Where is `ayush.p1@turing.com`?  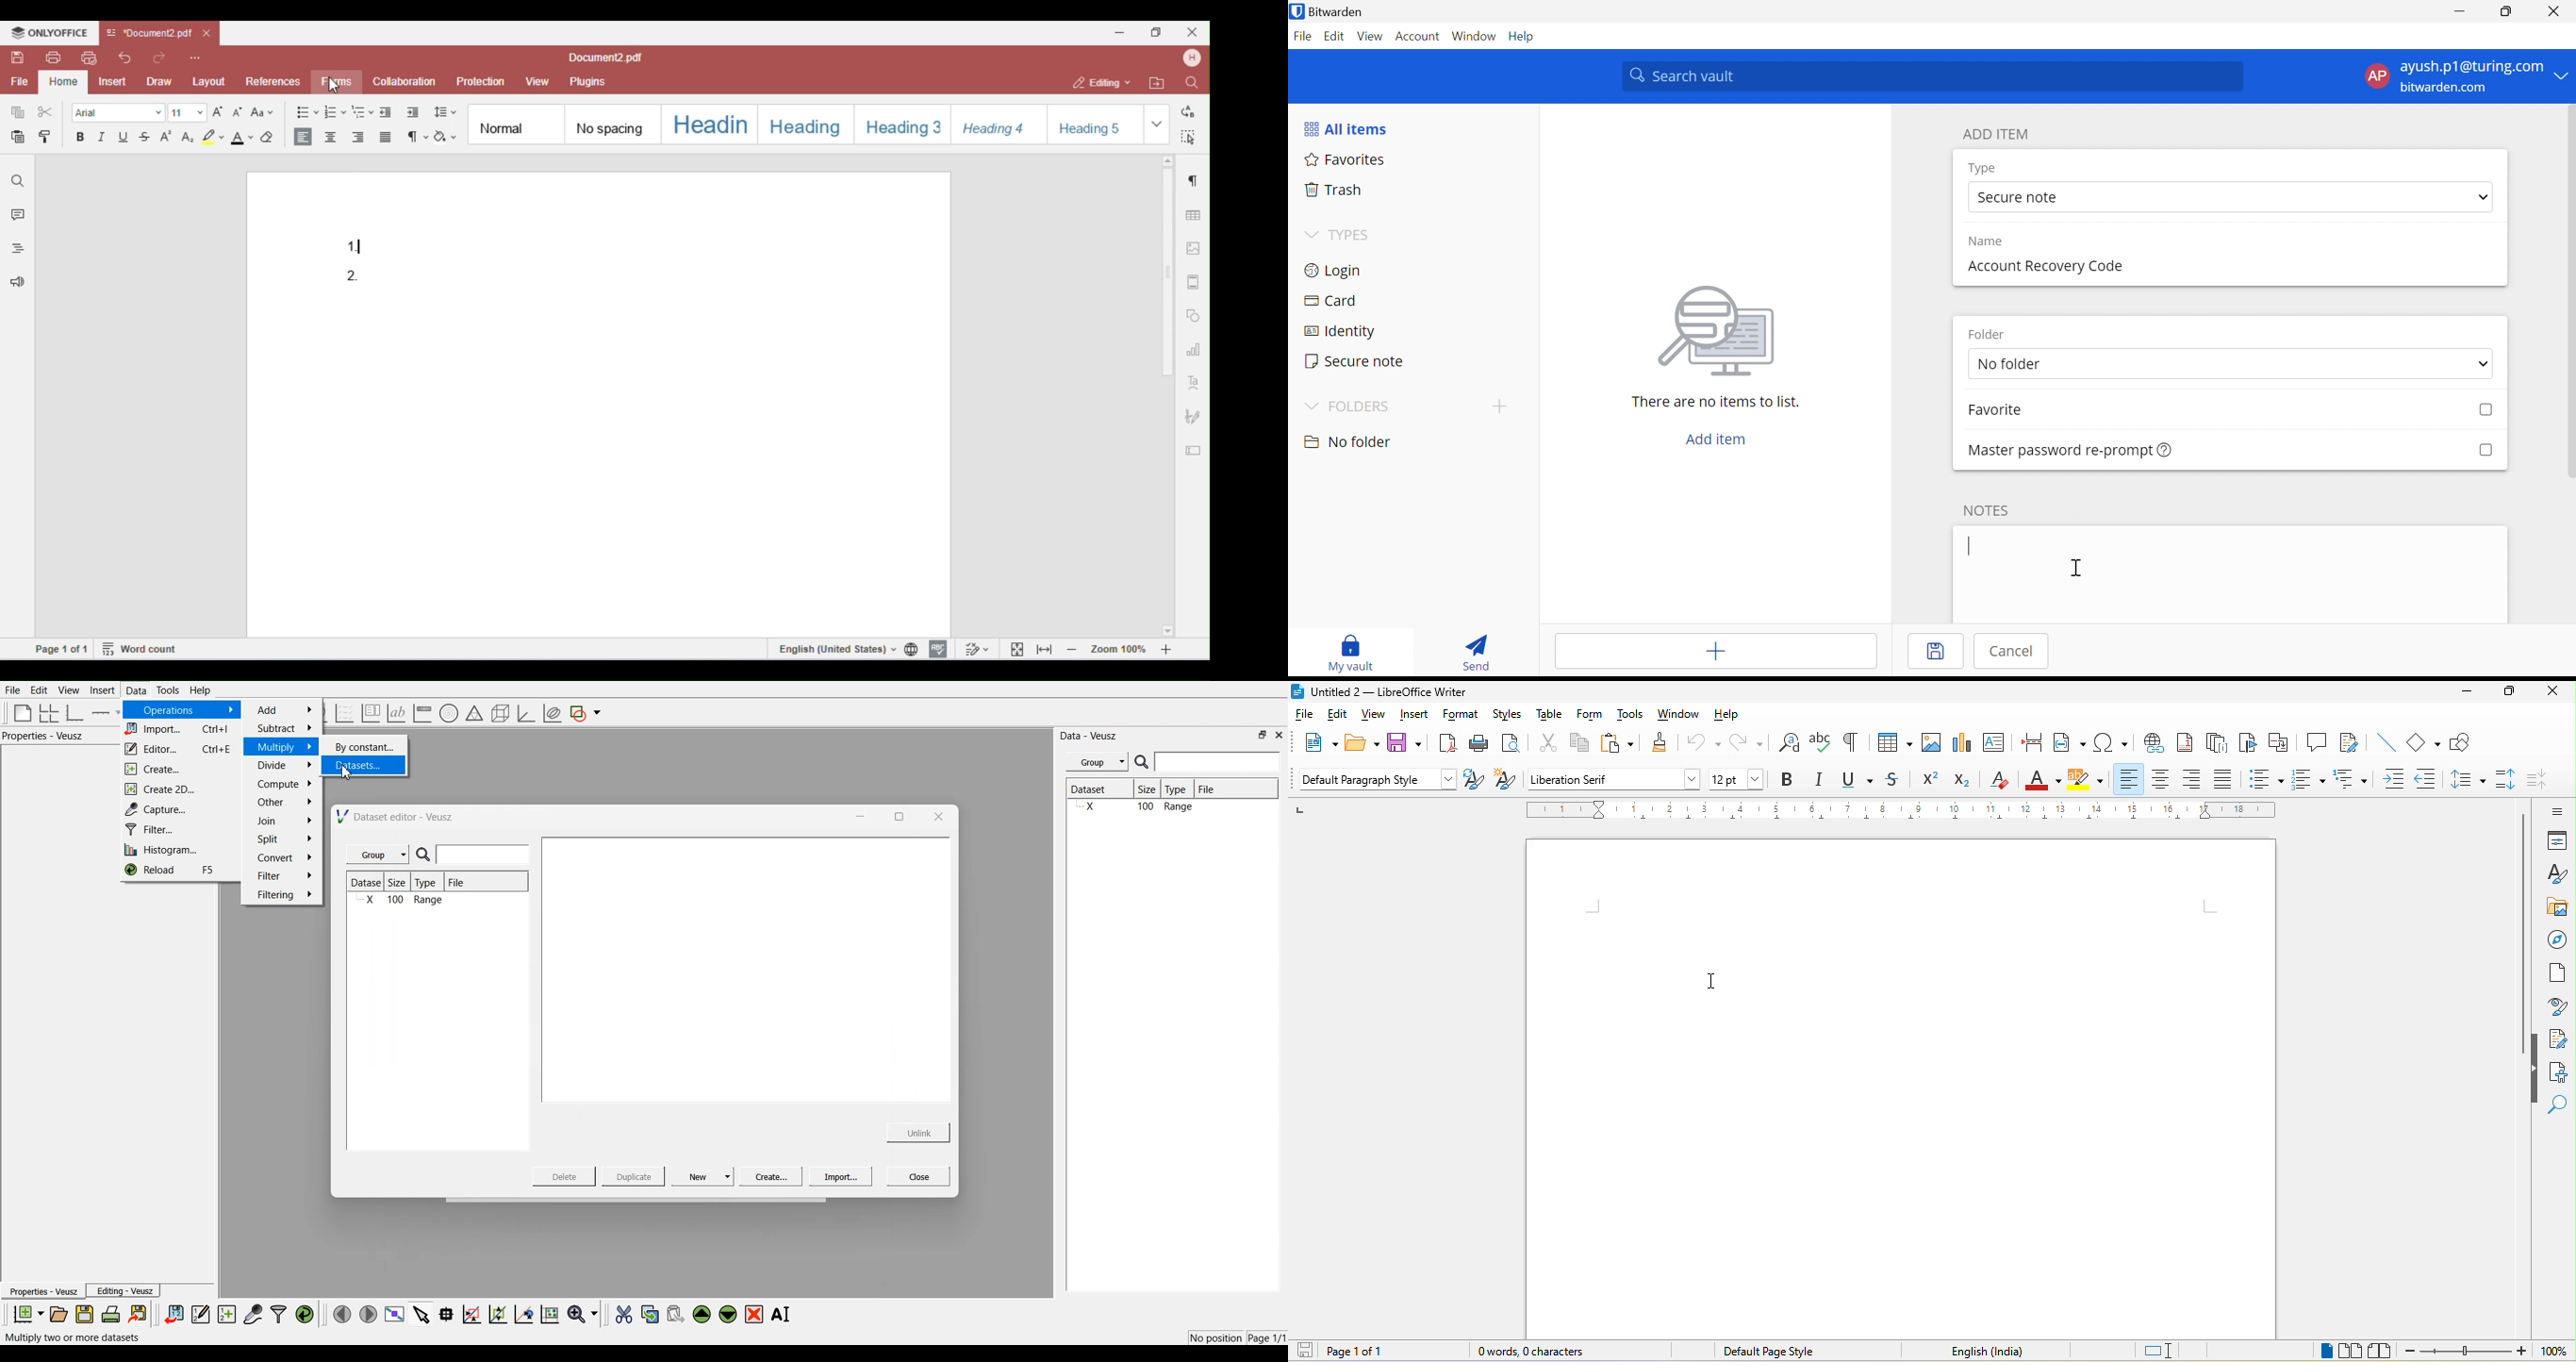 ayush.p1@turing.com is located at coordinates (2471, 67).